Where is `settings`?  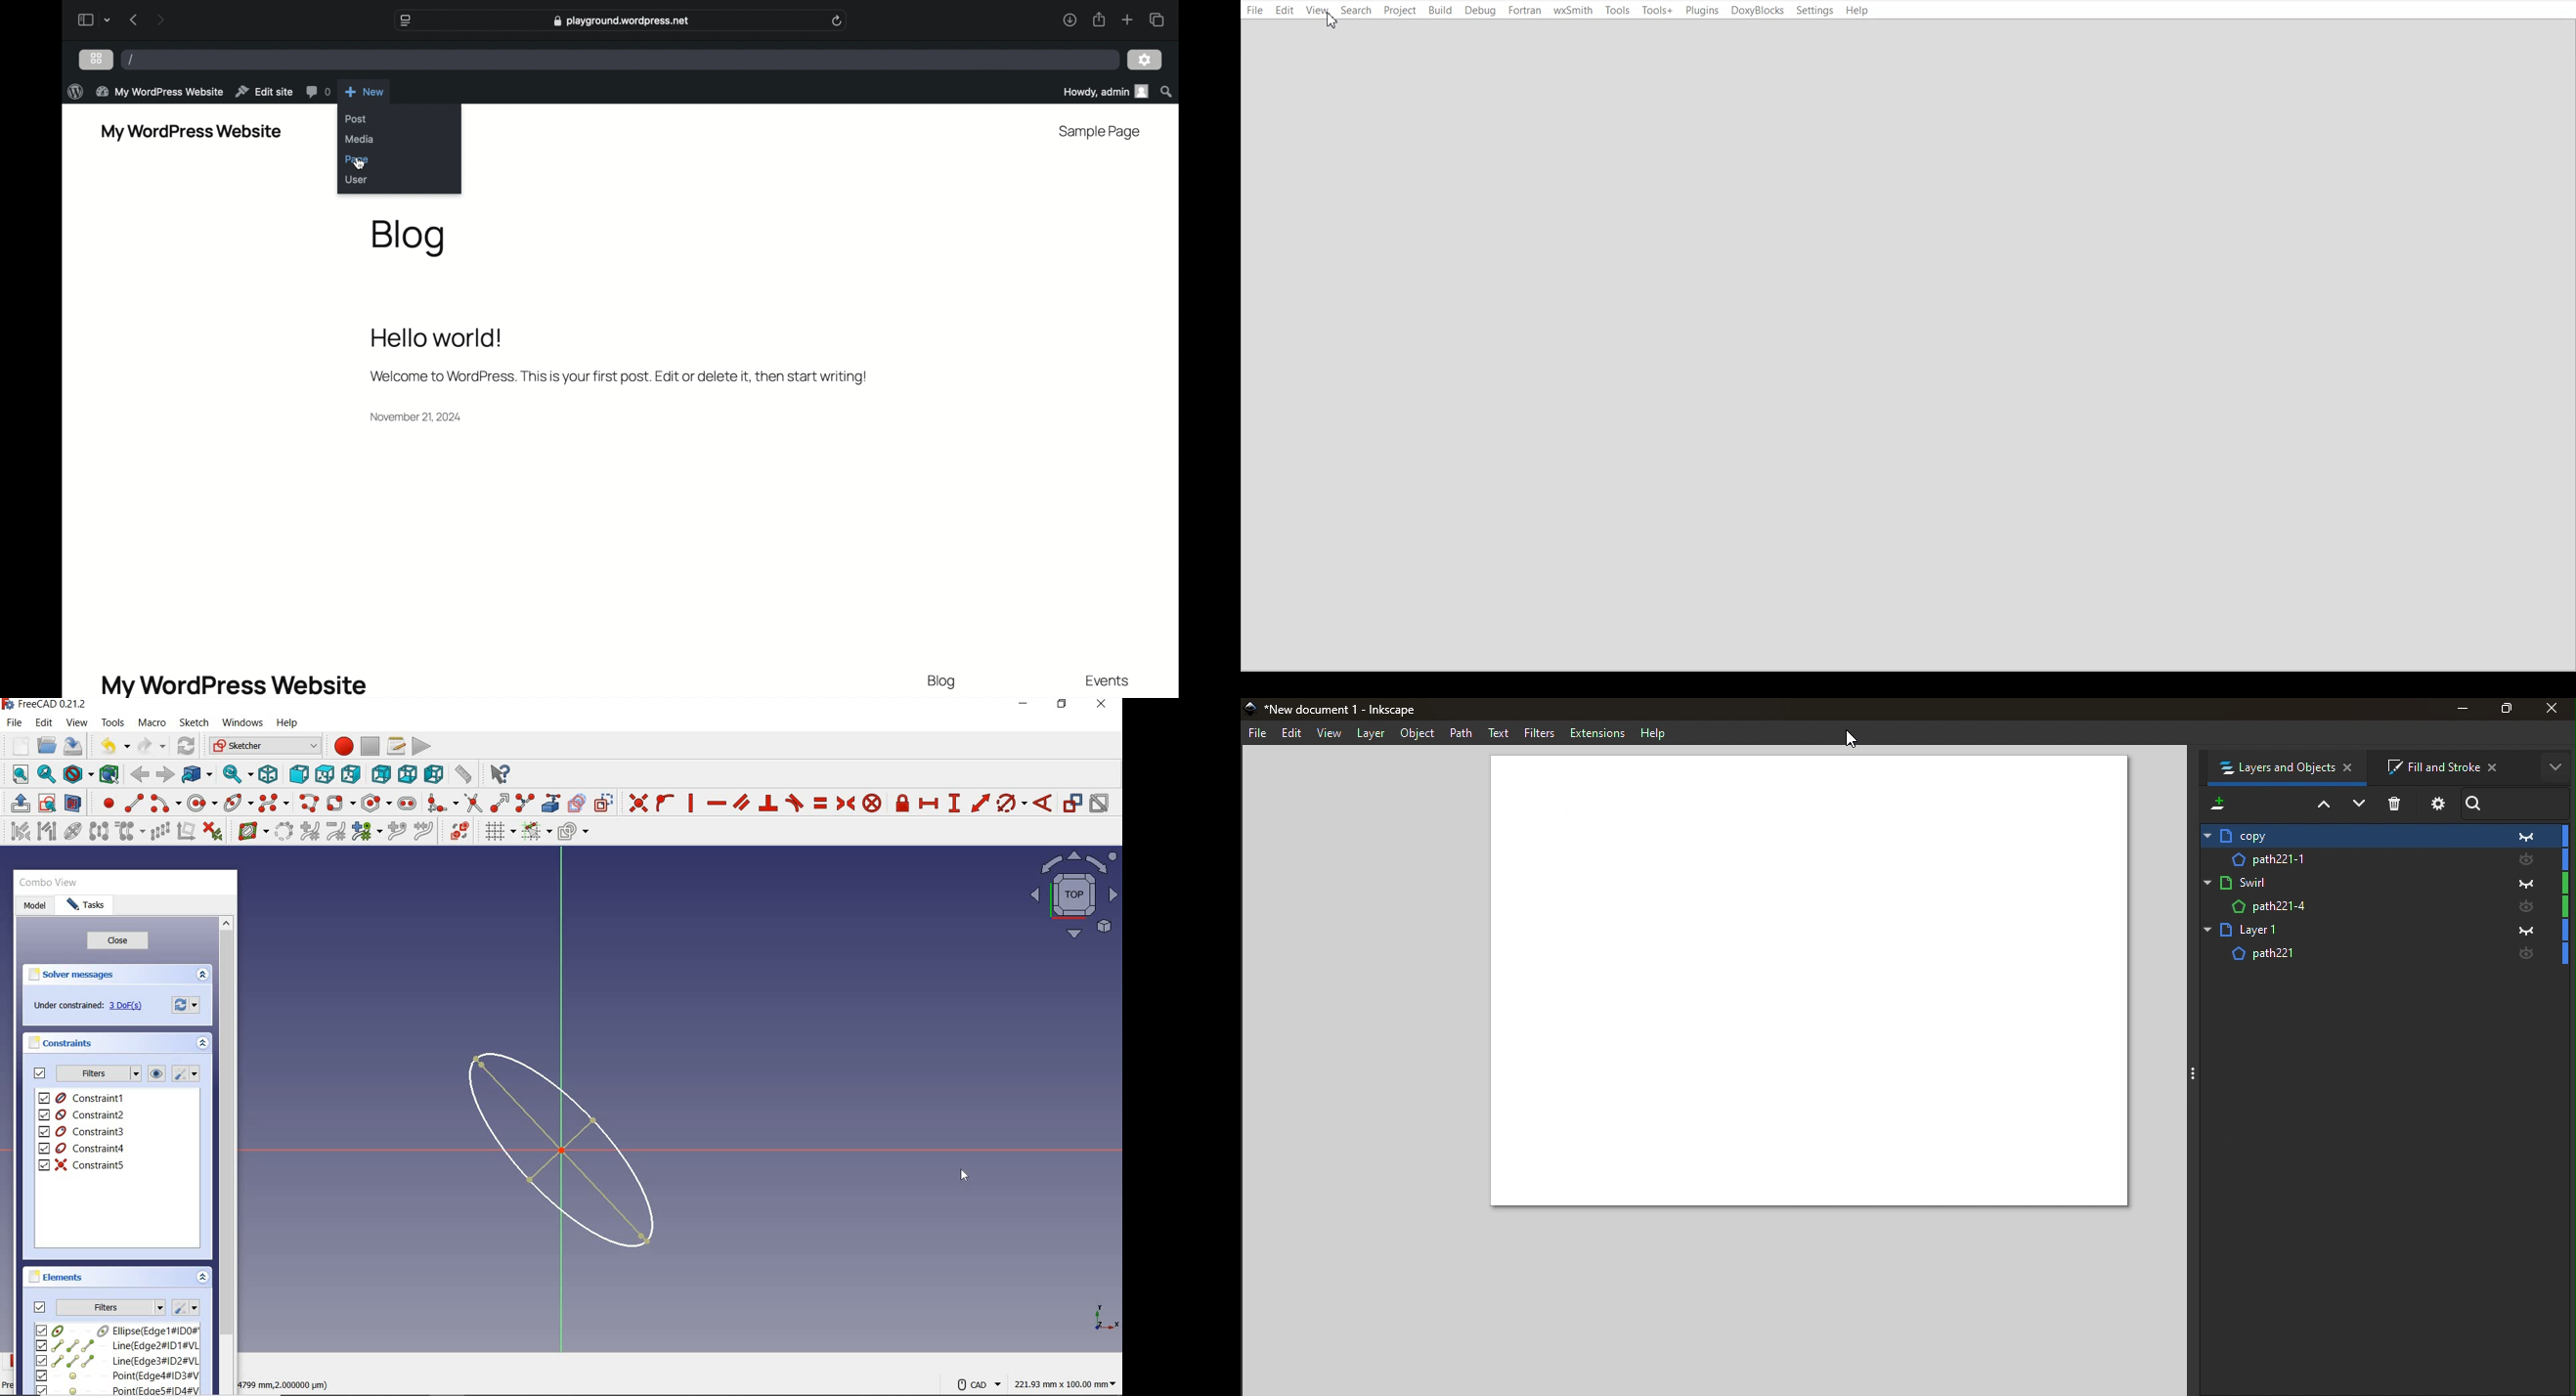
settings is located at coordinates (1145, 60).